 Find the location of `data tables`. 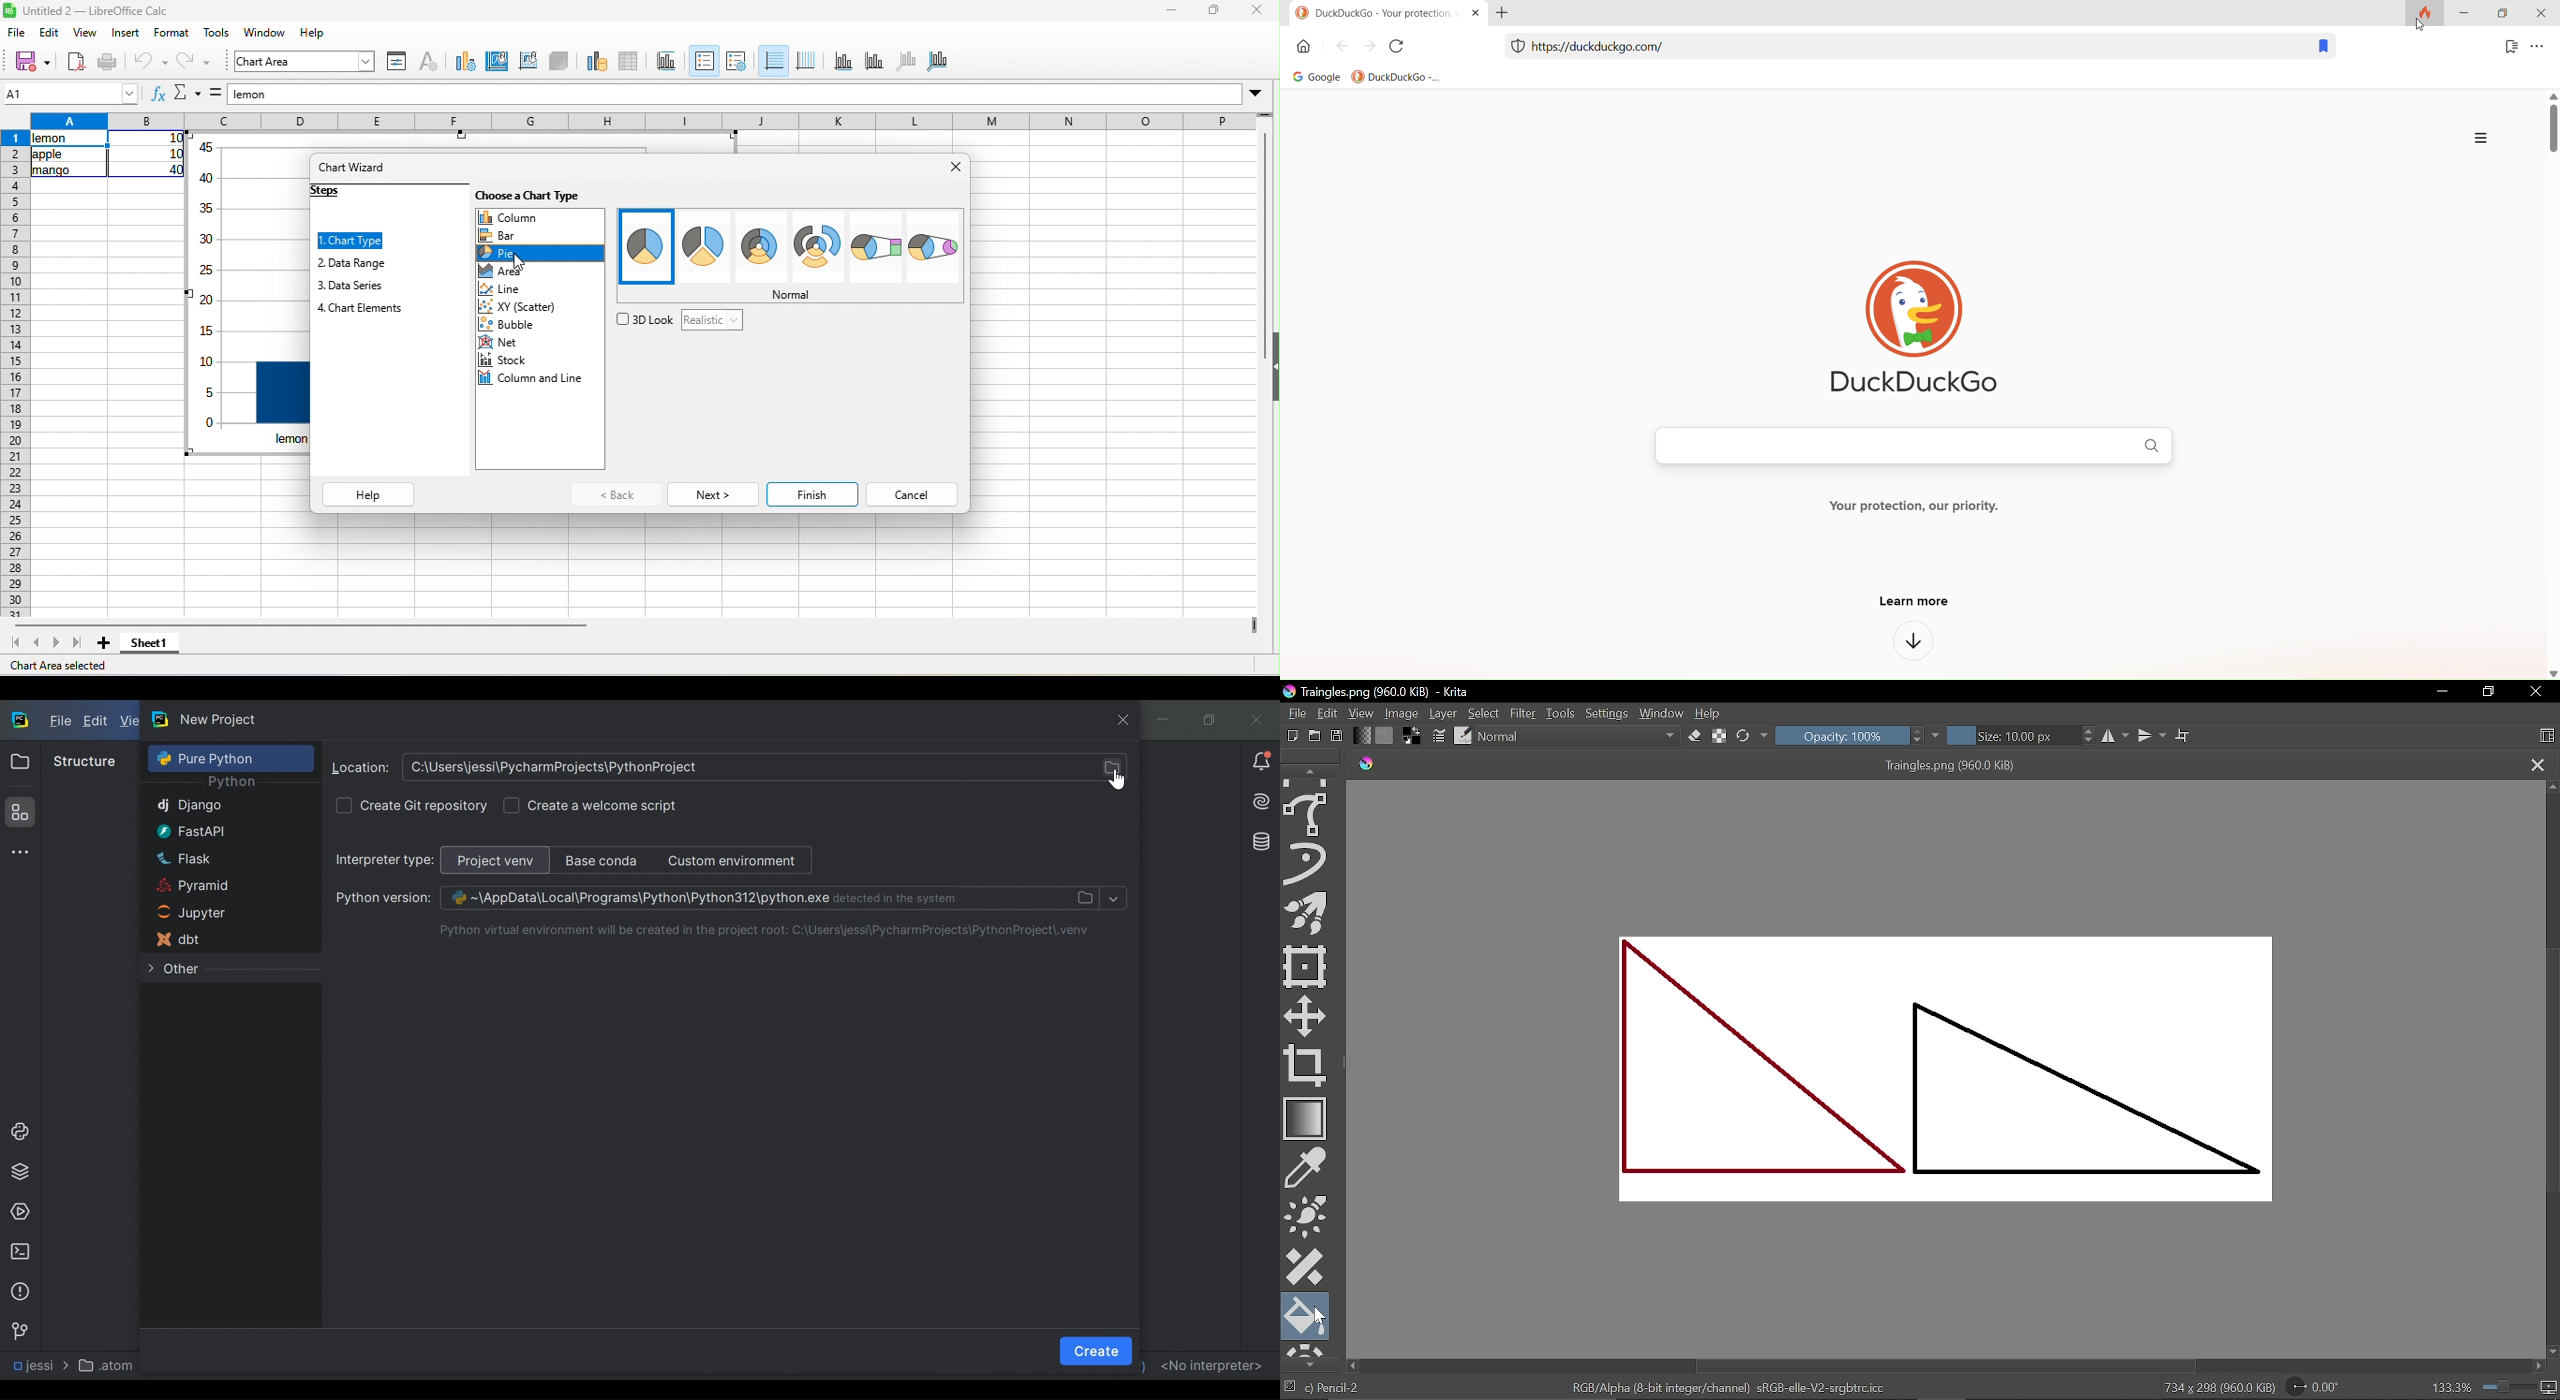

data tables is located at coordinates (632, 61).